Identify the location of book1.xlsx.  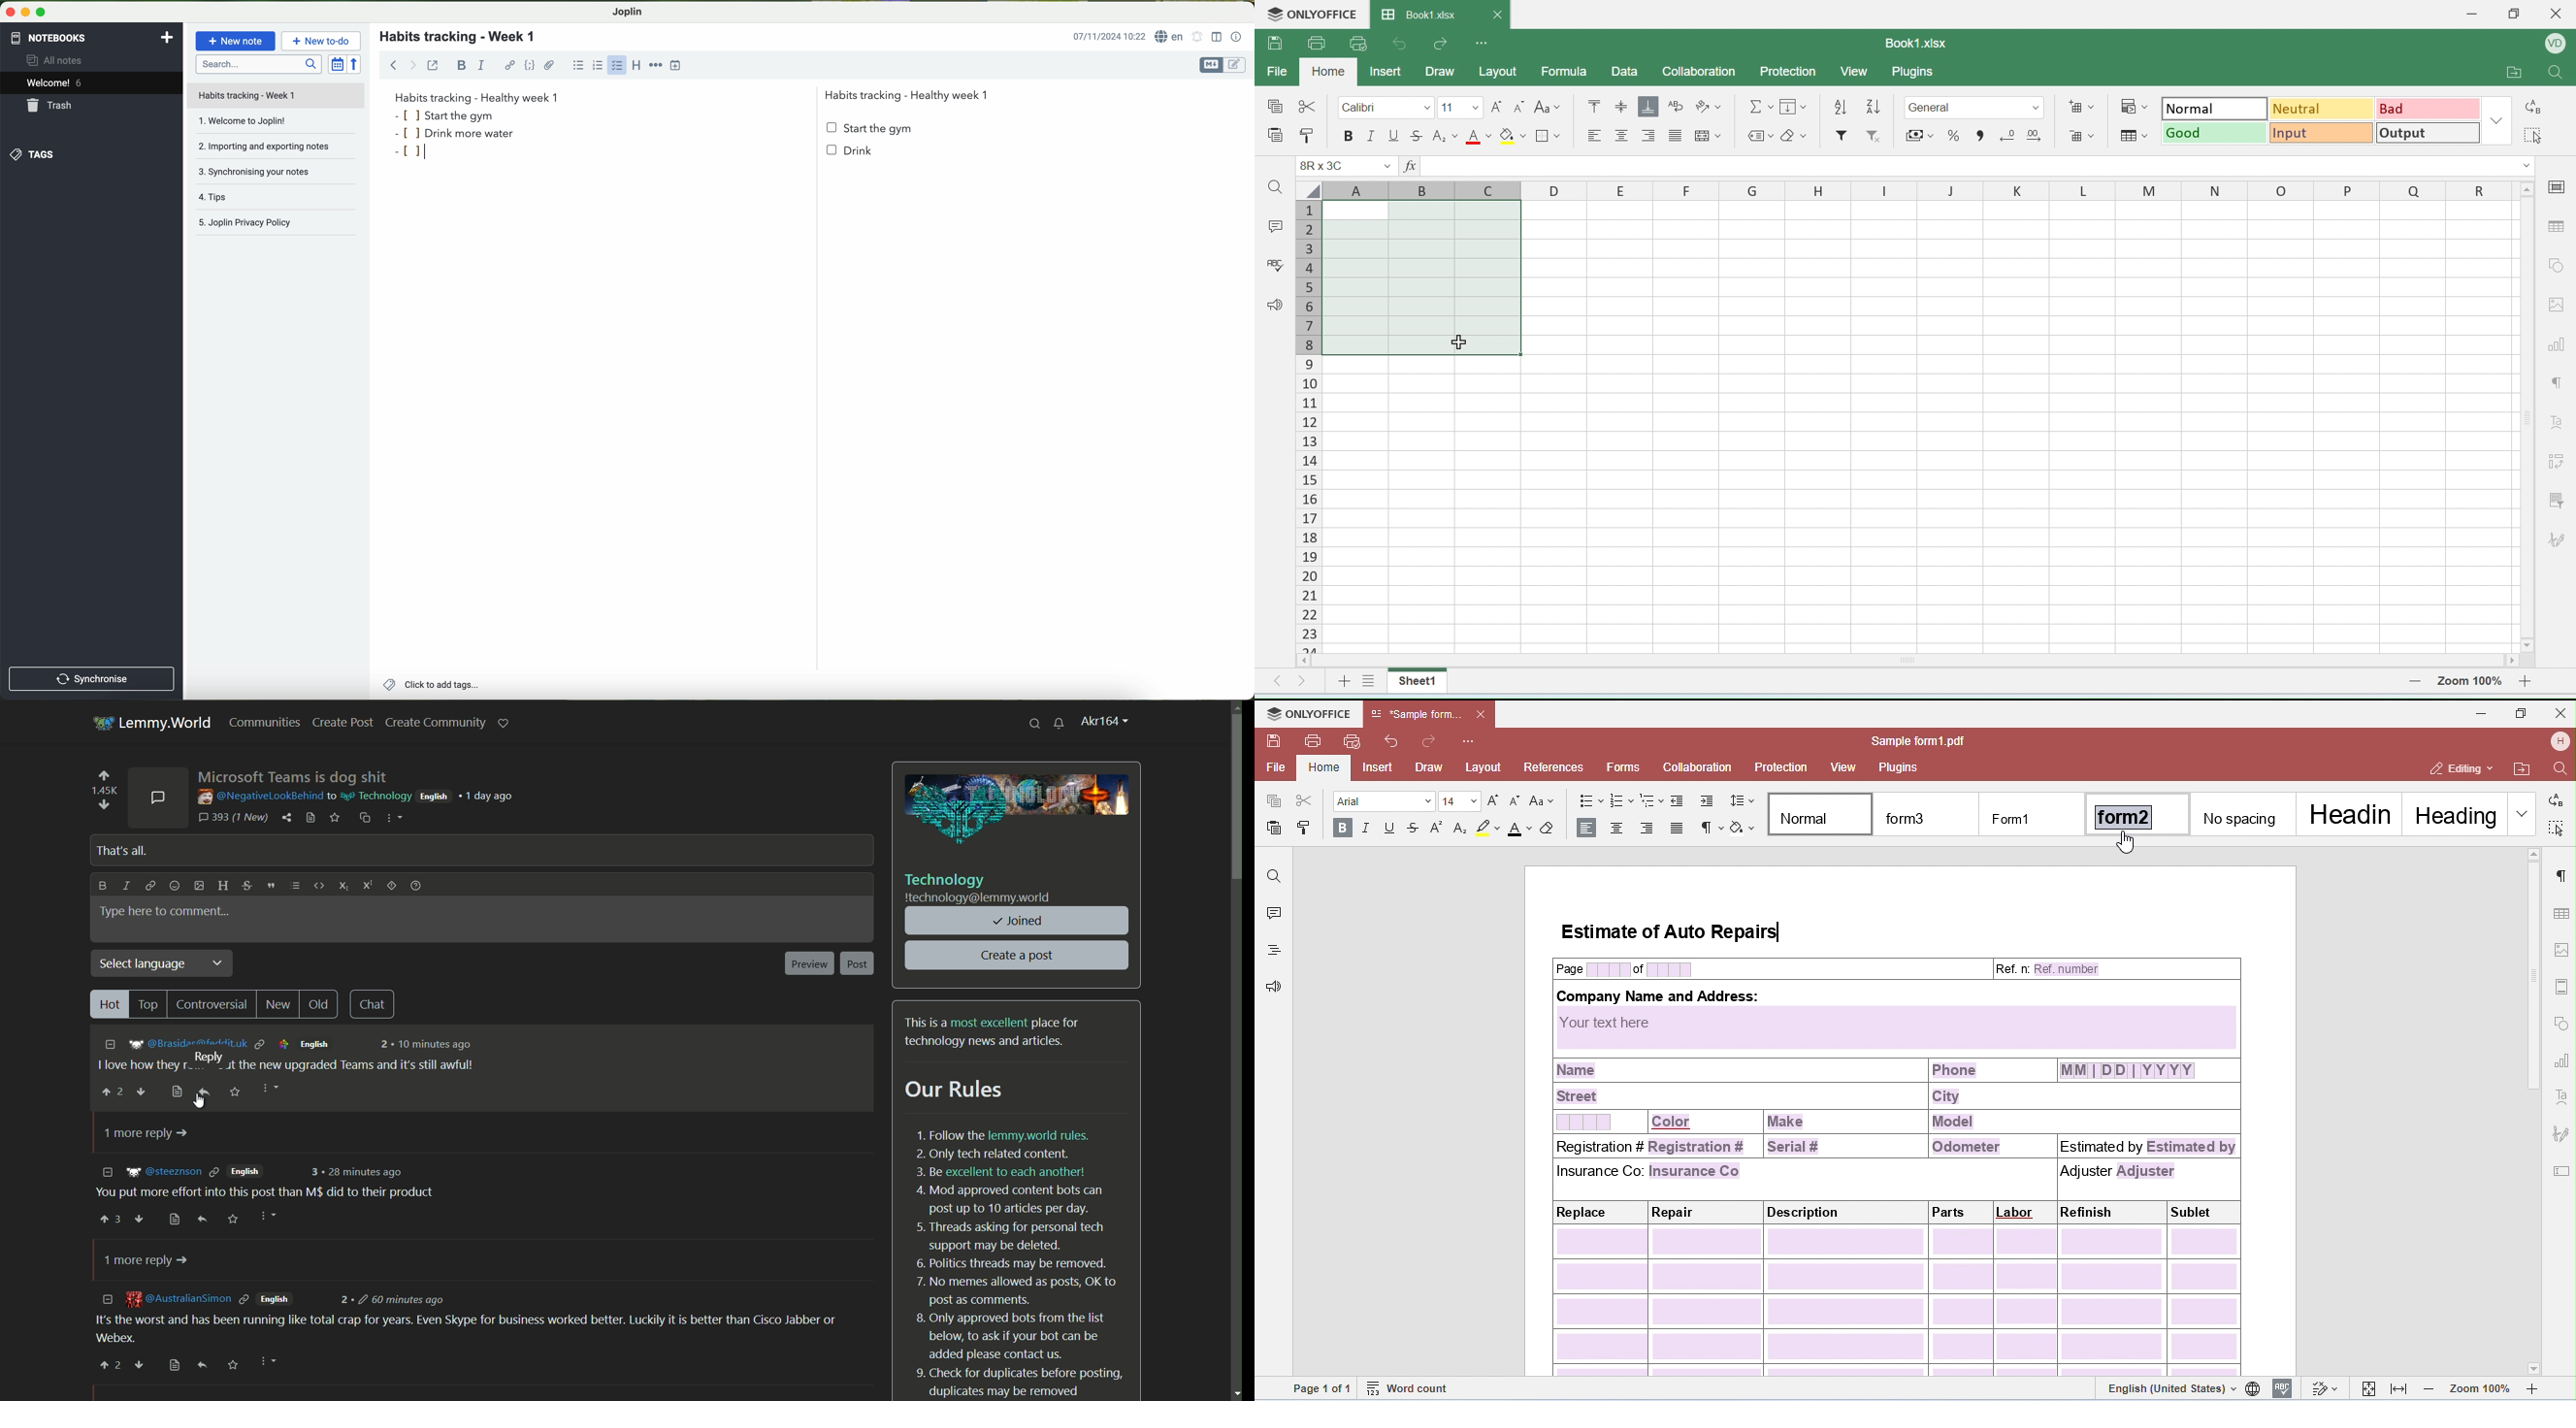
(1913, 42).